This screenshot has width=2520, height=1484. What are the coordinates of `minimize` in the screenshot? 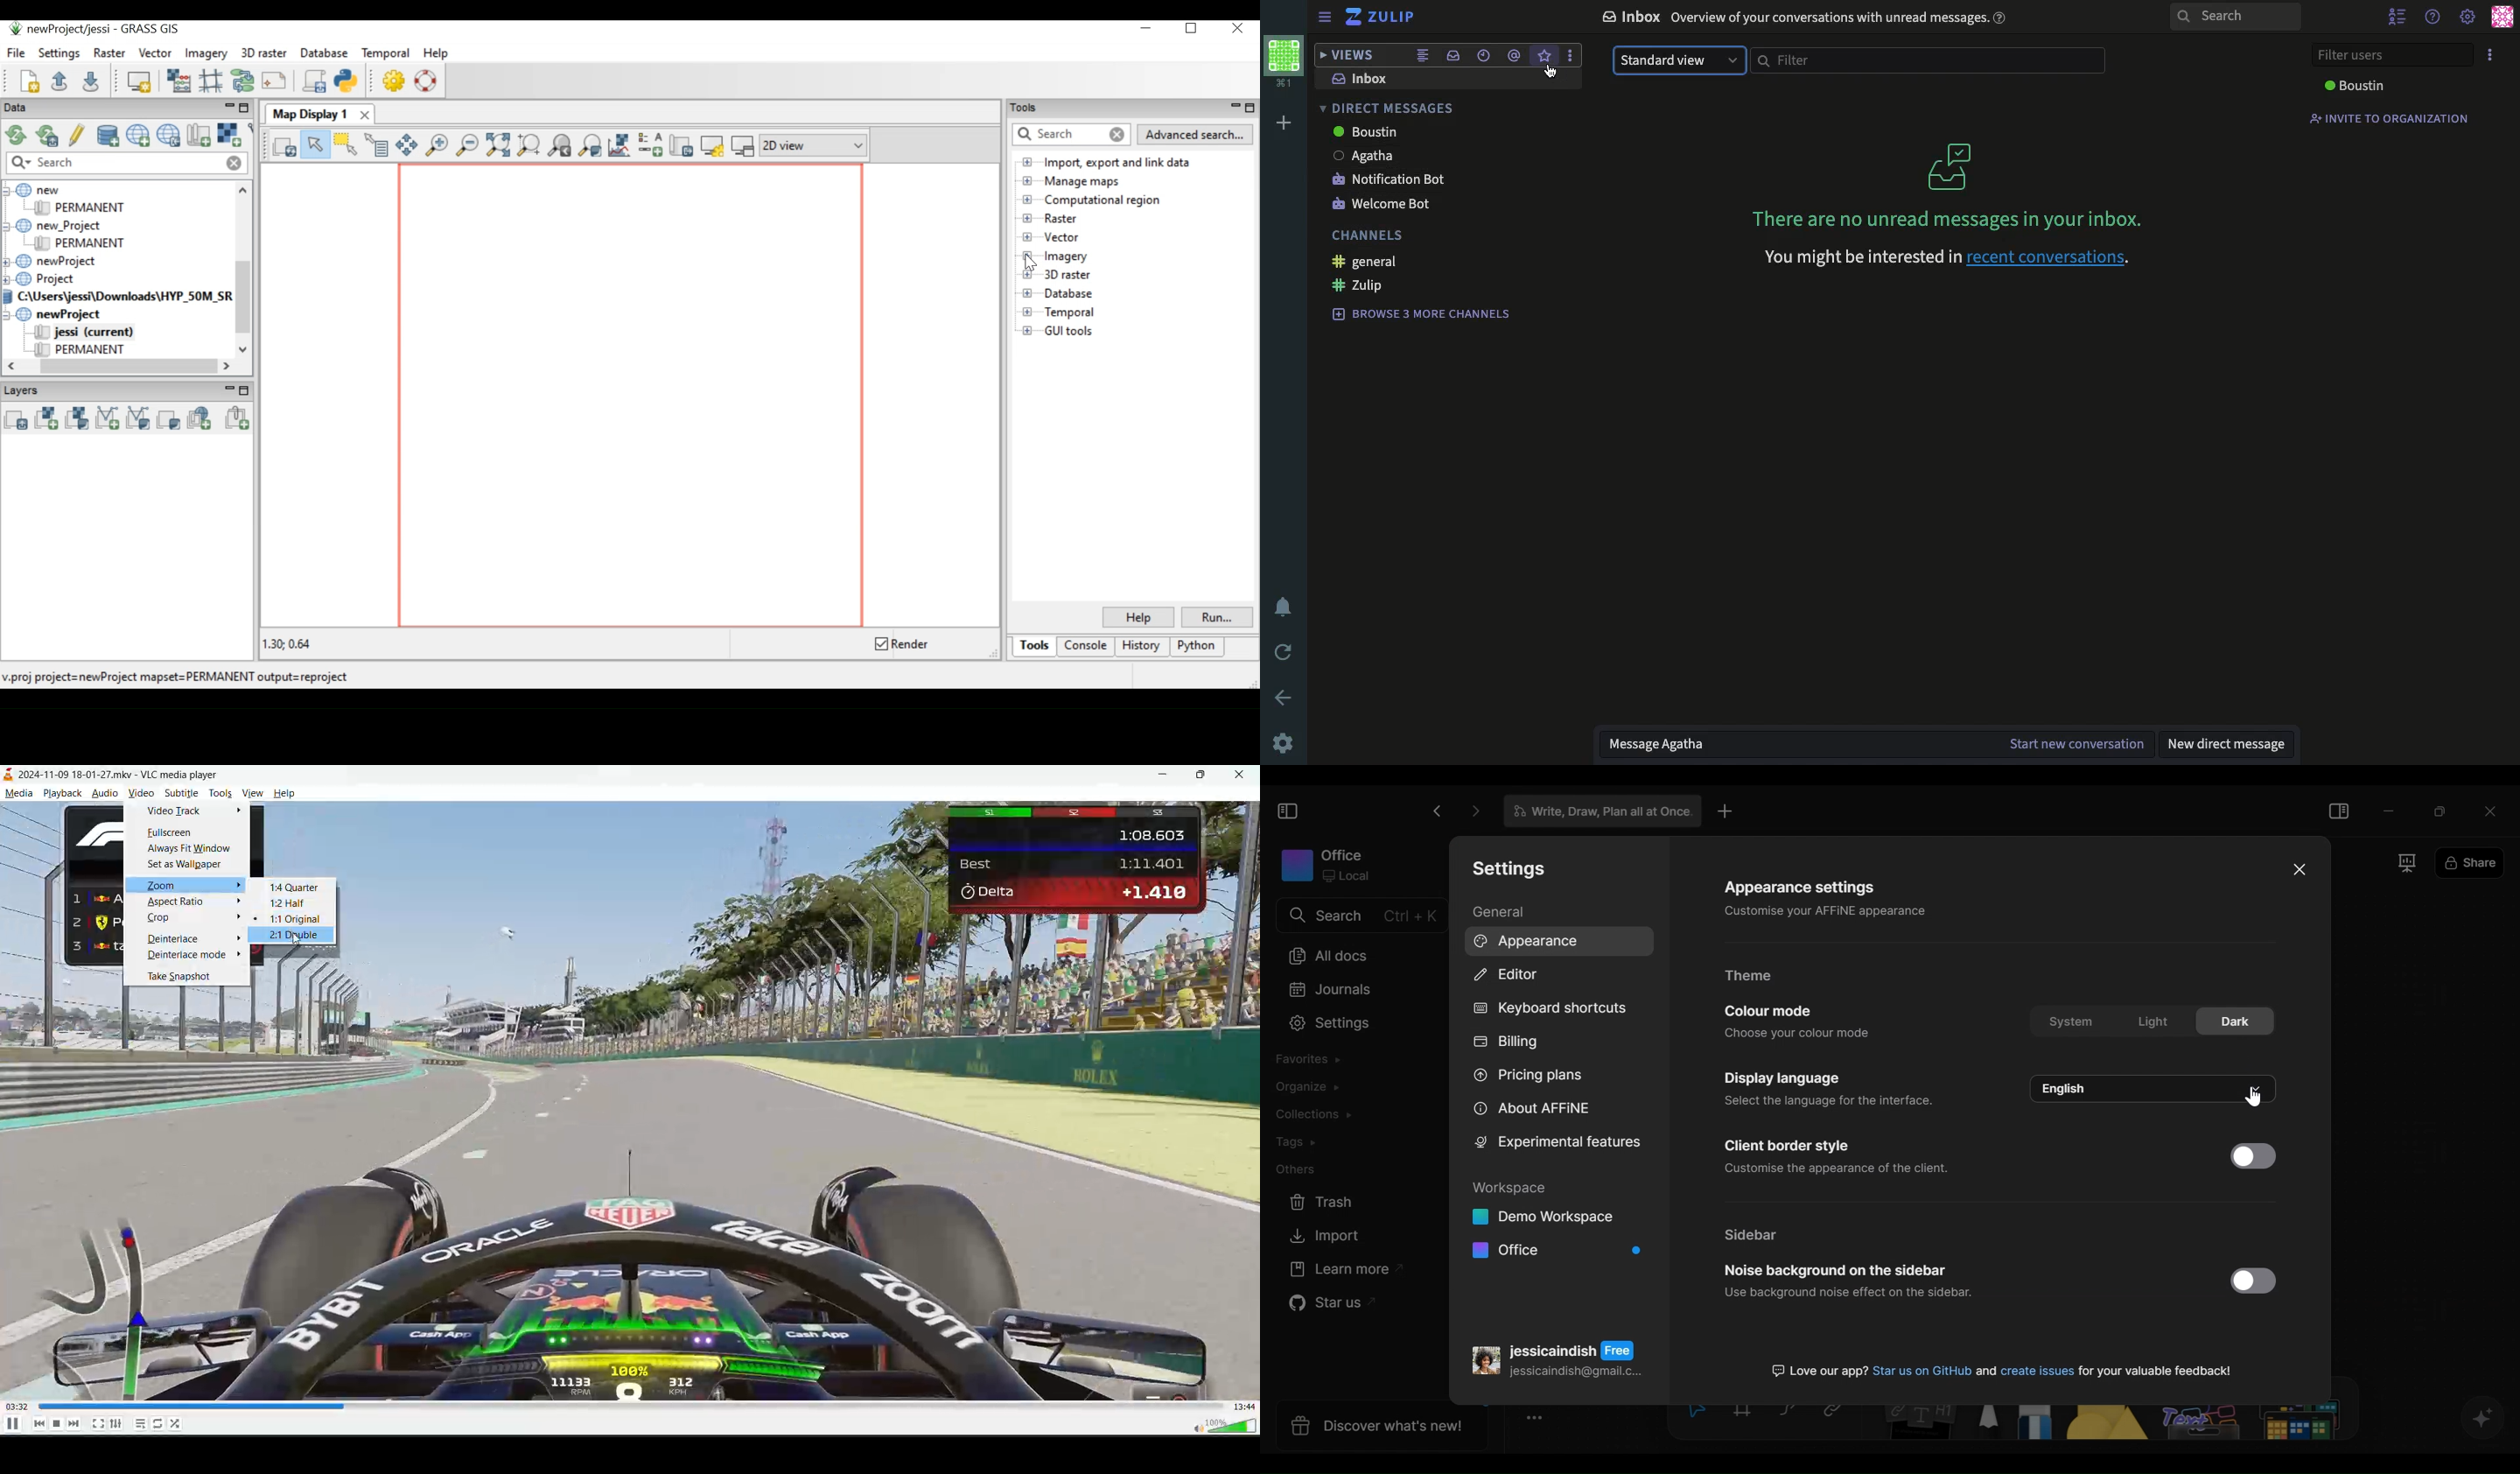 It's located at (1171, 777).